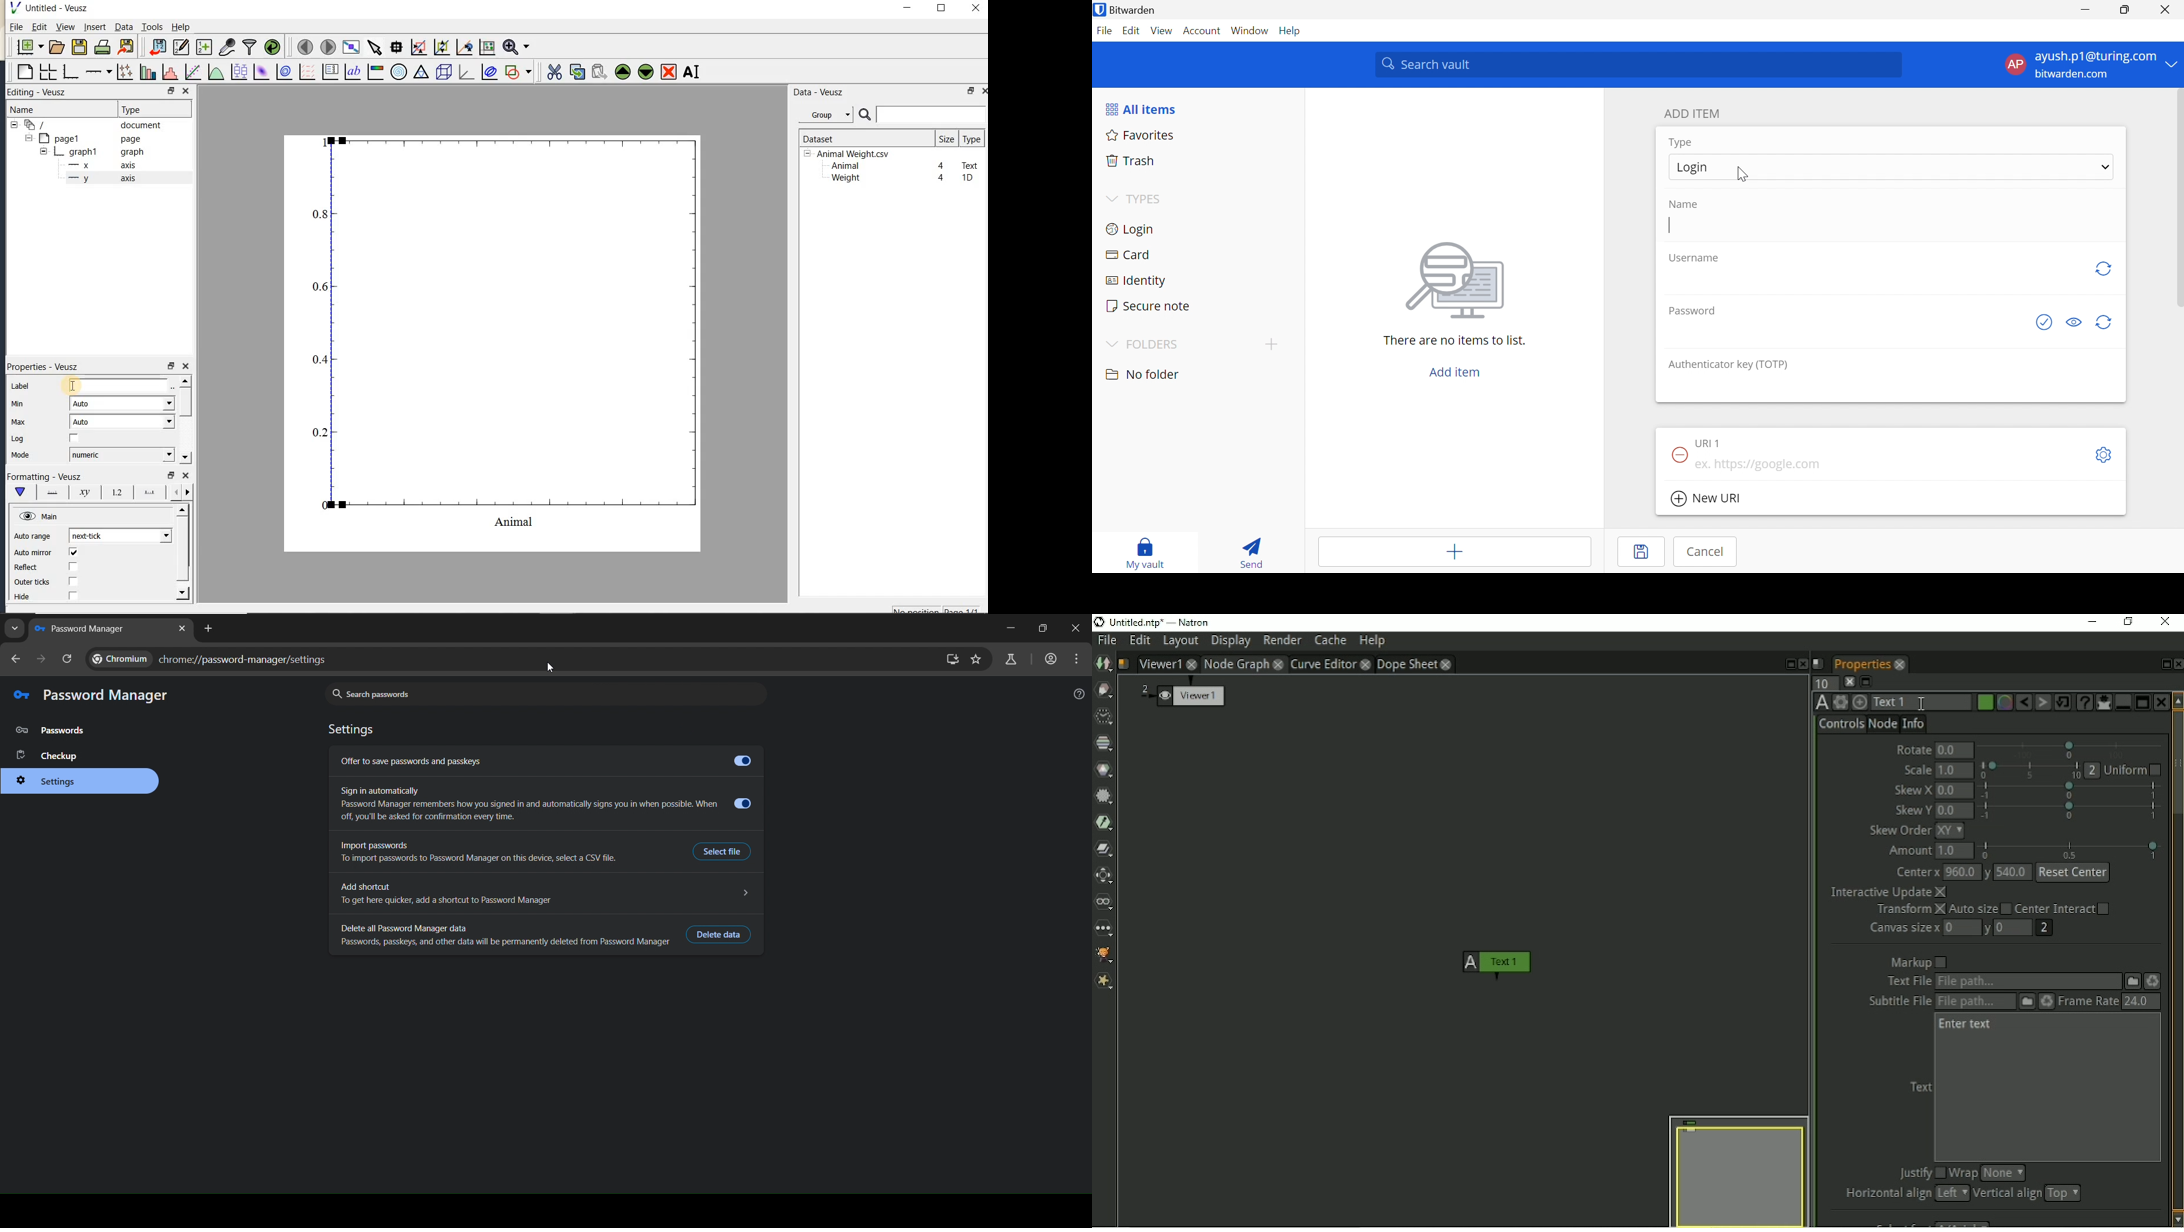 The width and height of the screenshot is (2184, 1232). Describe the element at coordinates (170, 475) in the screenshot. I see `restore` at that location.